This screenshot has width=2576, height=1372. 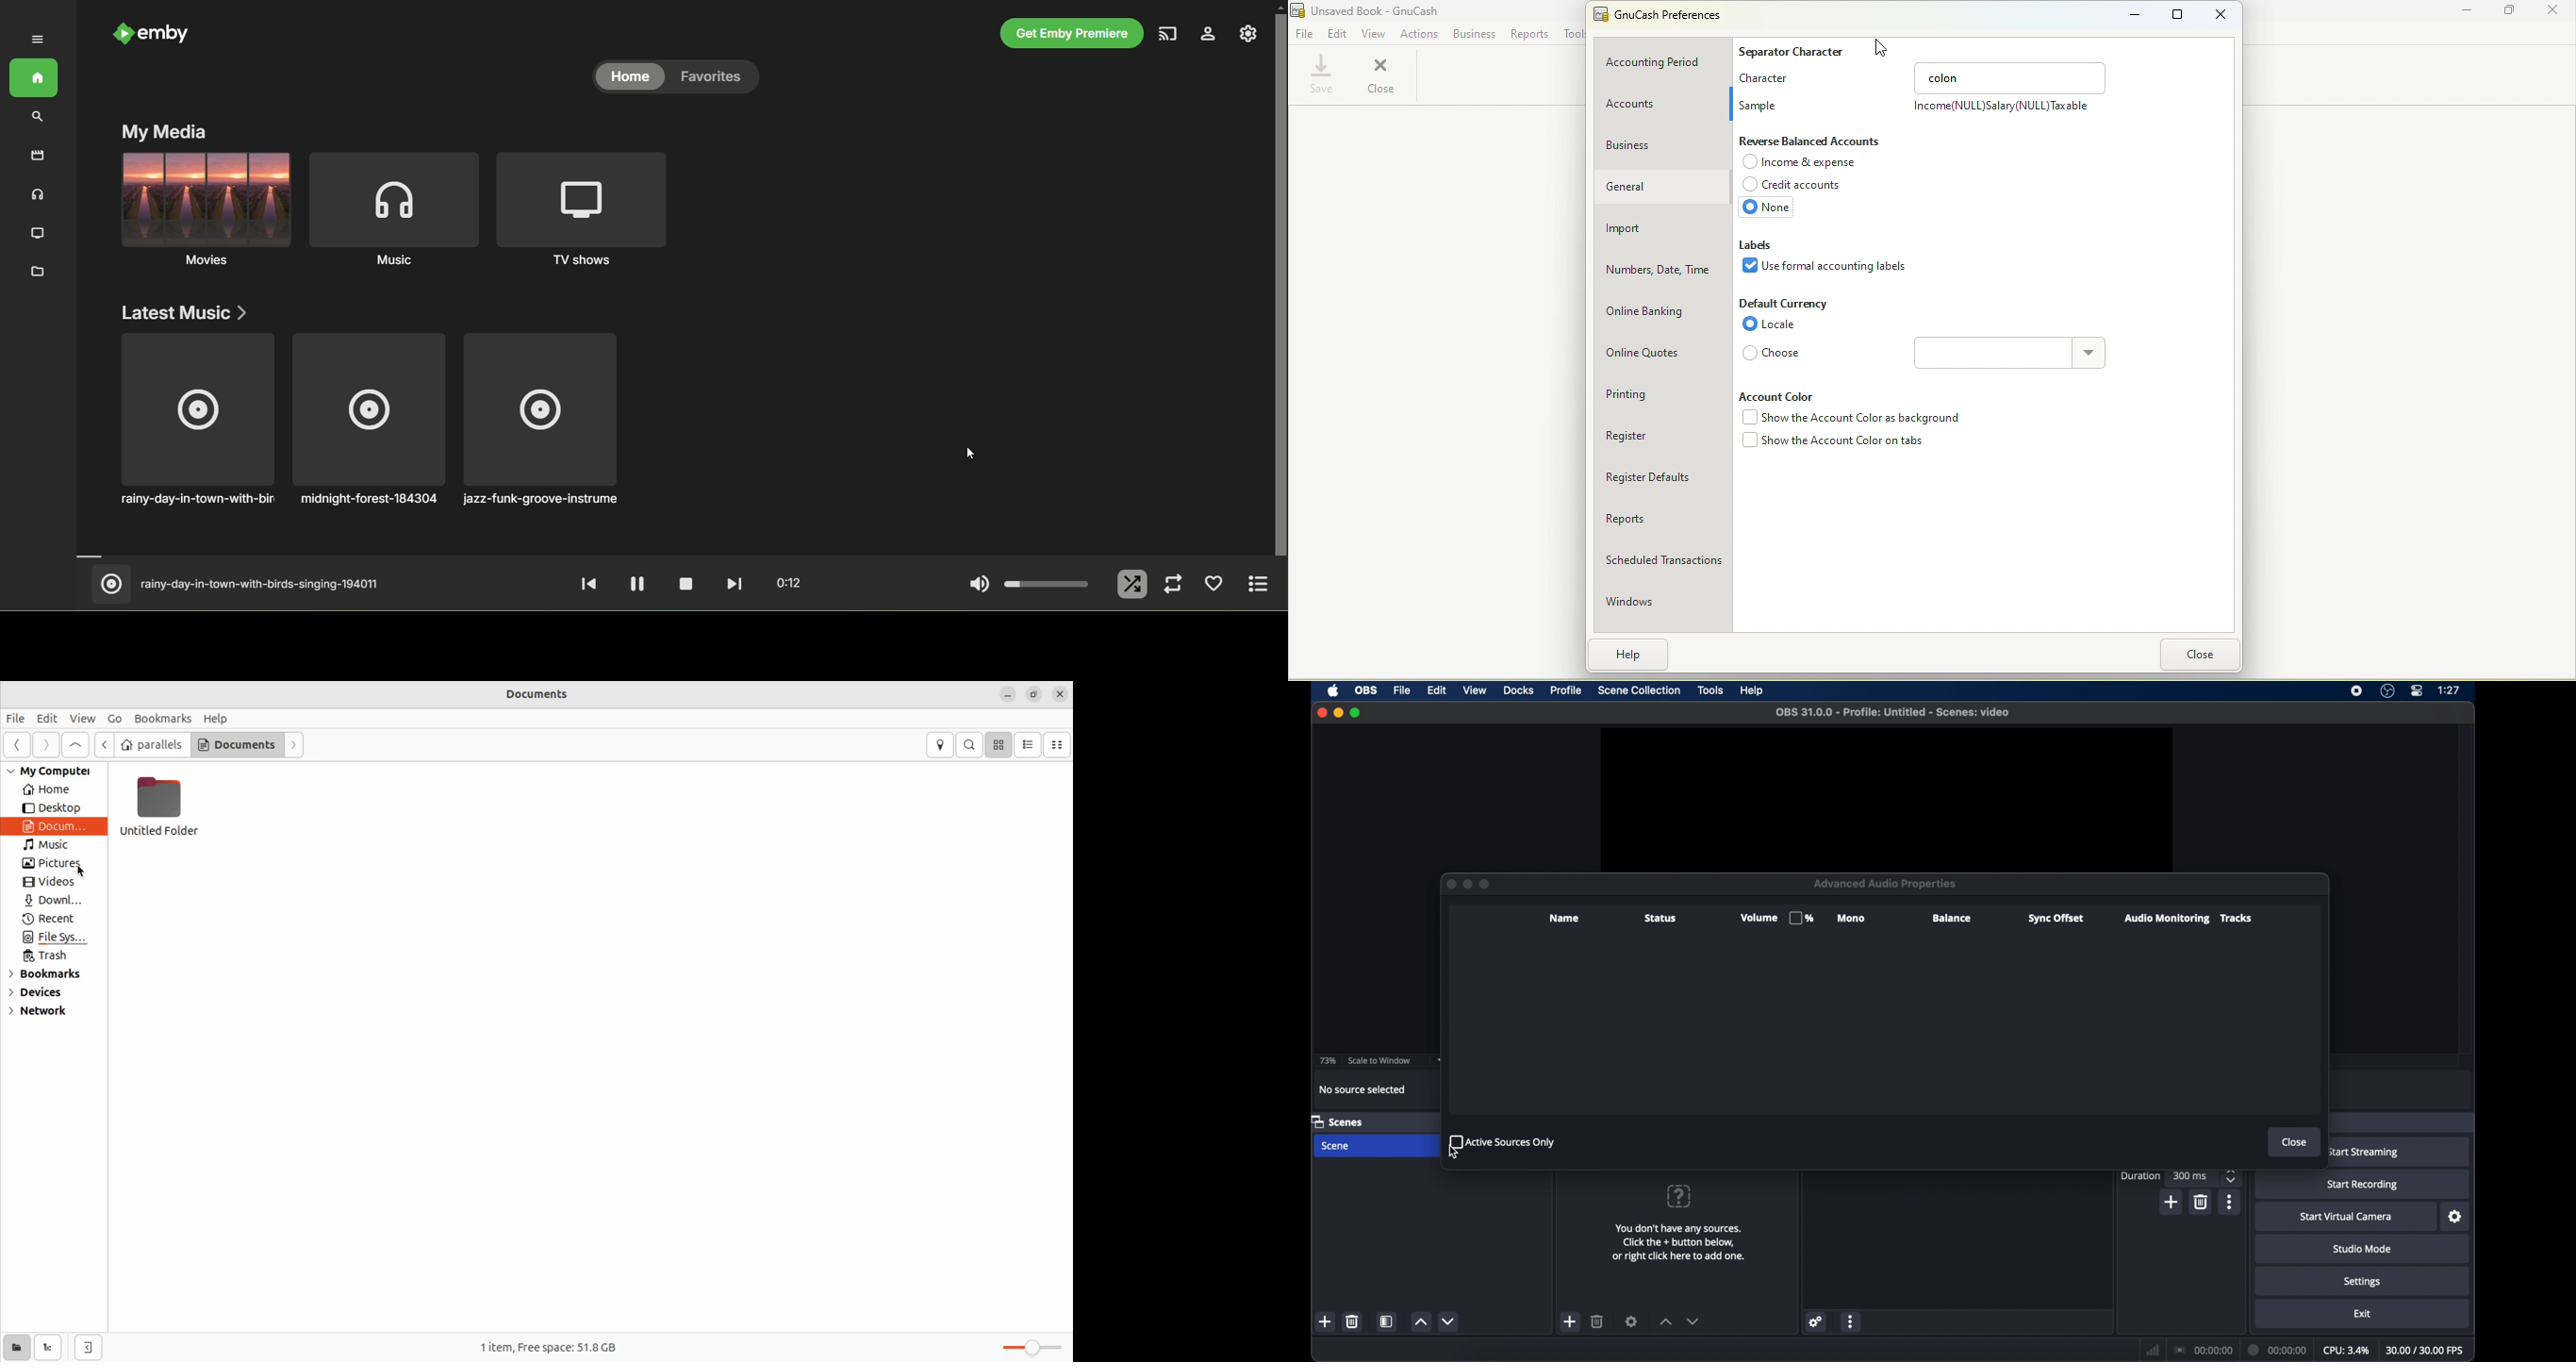 What do you see at coordinates (1565, 691) in the screenshot?
I see `profile` at bounding box center [1565, 691].